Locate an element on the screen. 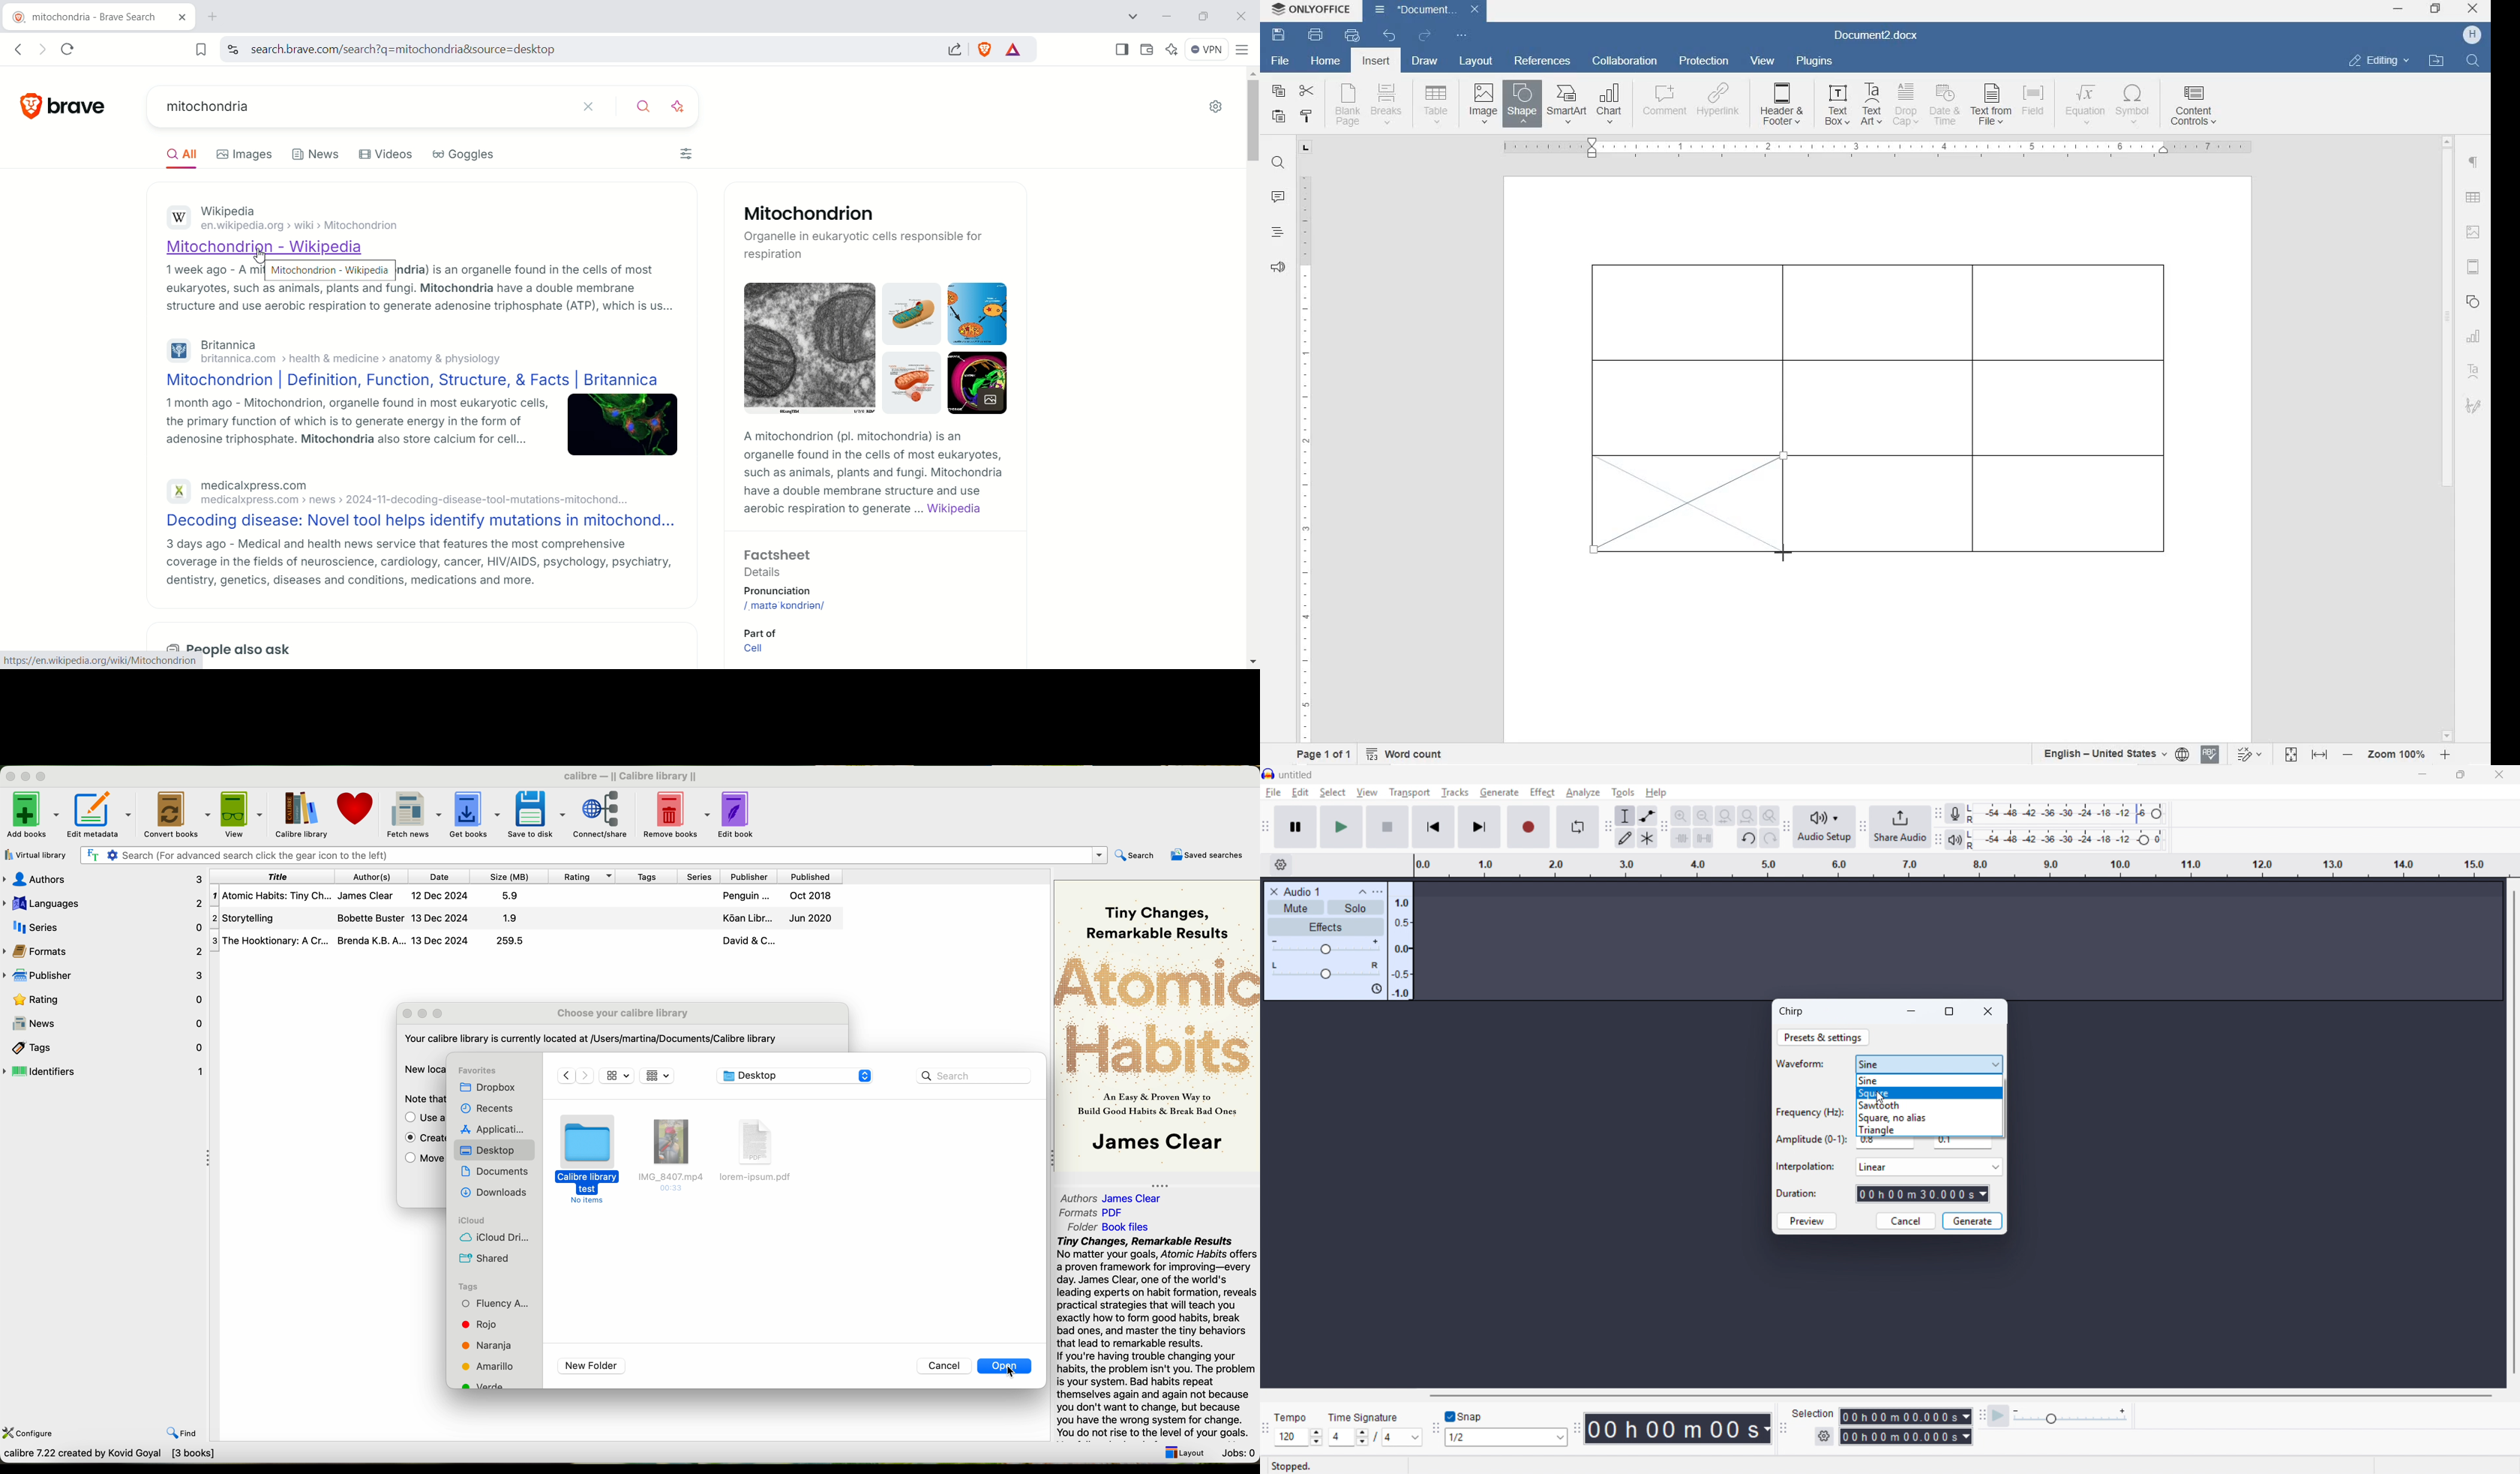 This screenshot has height=1484, width=2520. virtual library is located at coordinates (33, 854).